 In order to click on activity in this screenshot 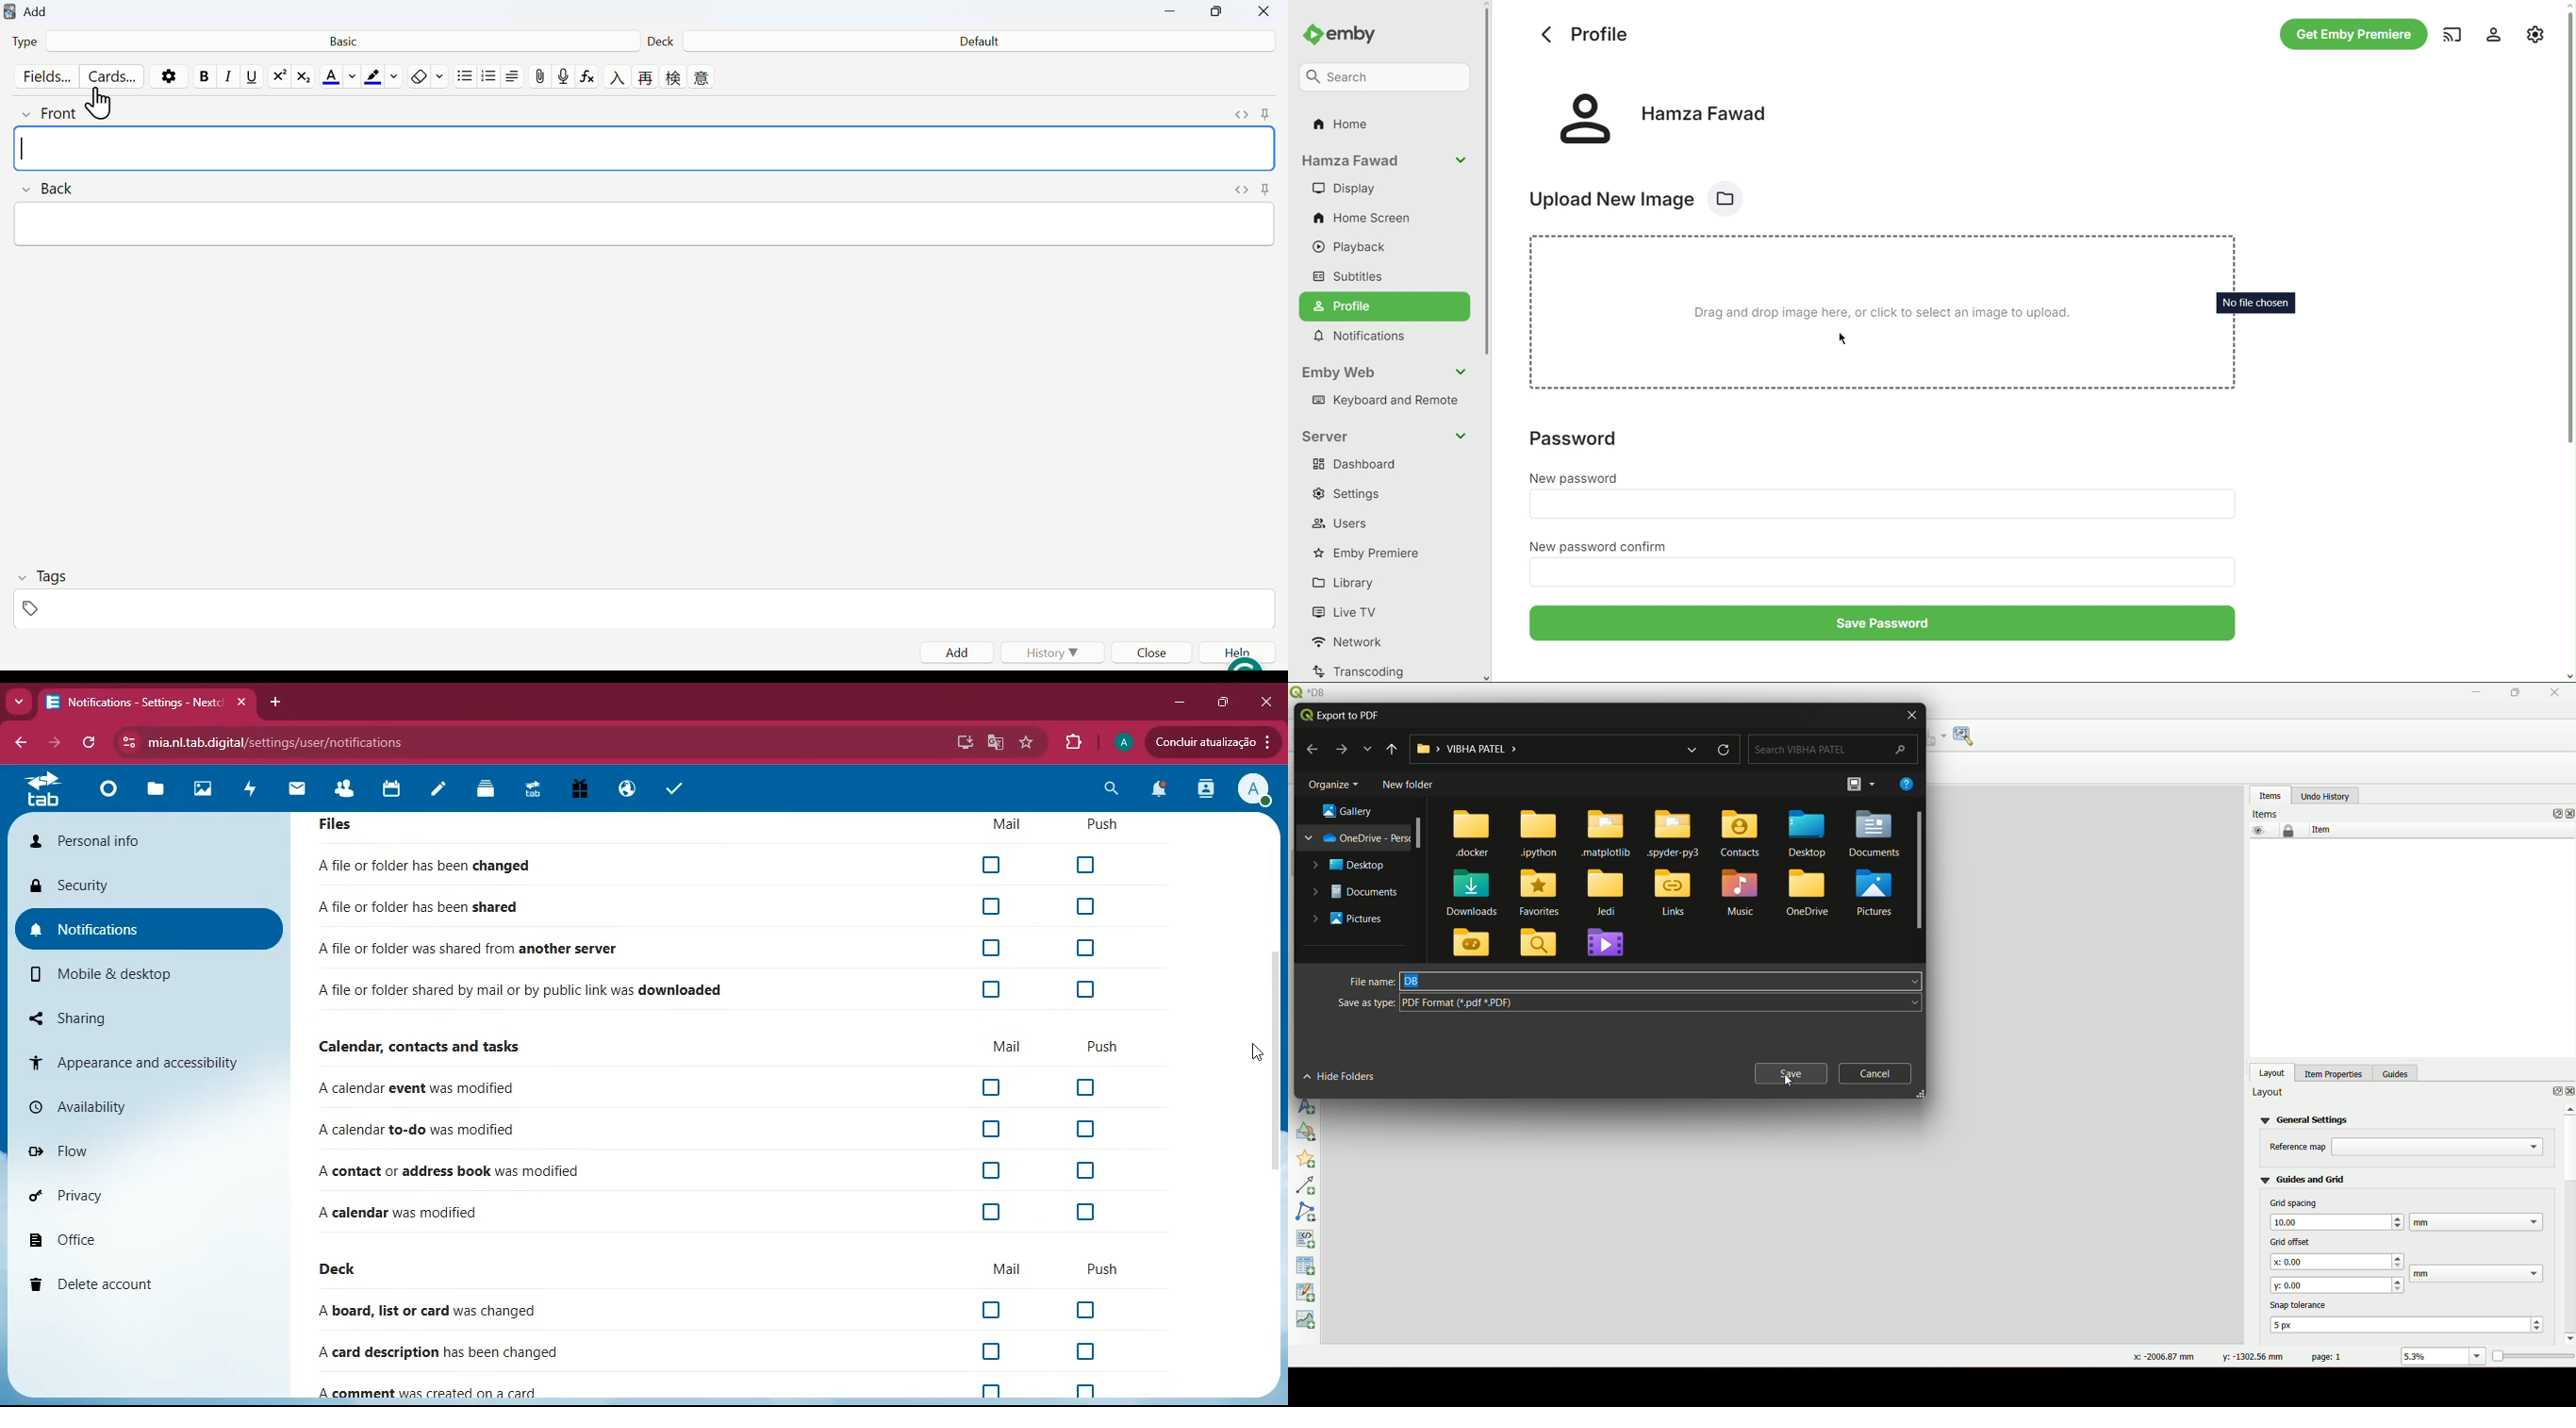, I will do `click(256, 792)`.